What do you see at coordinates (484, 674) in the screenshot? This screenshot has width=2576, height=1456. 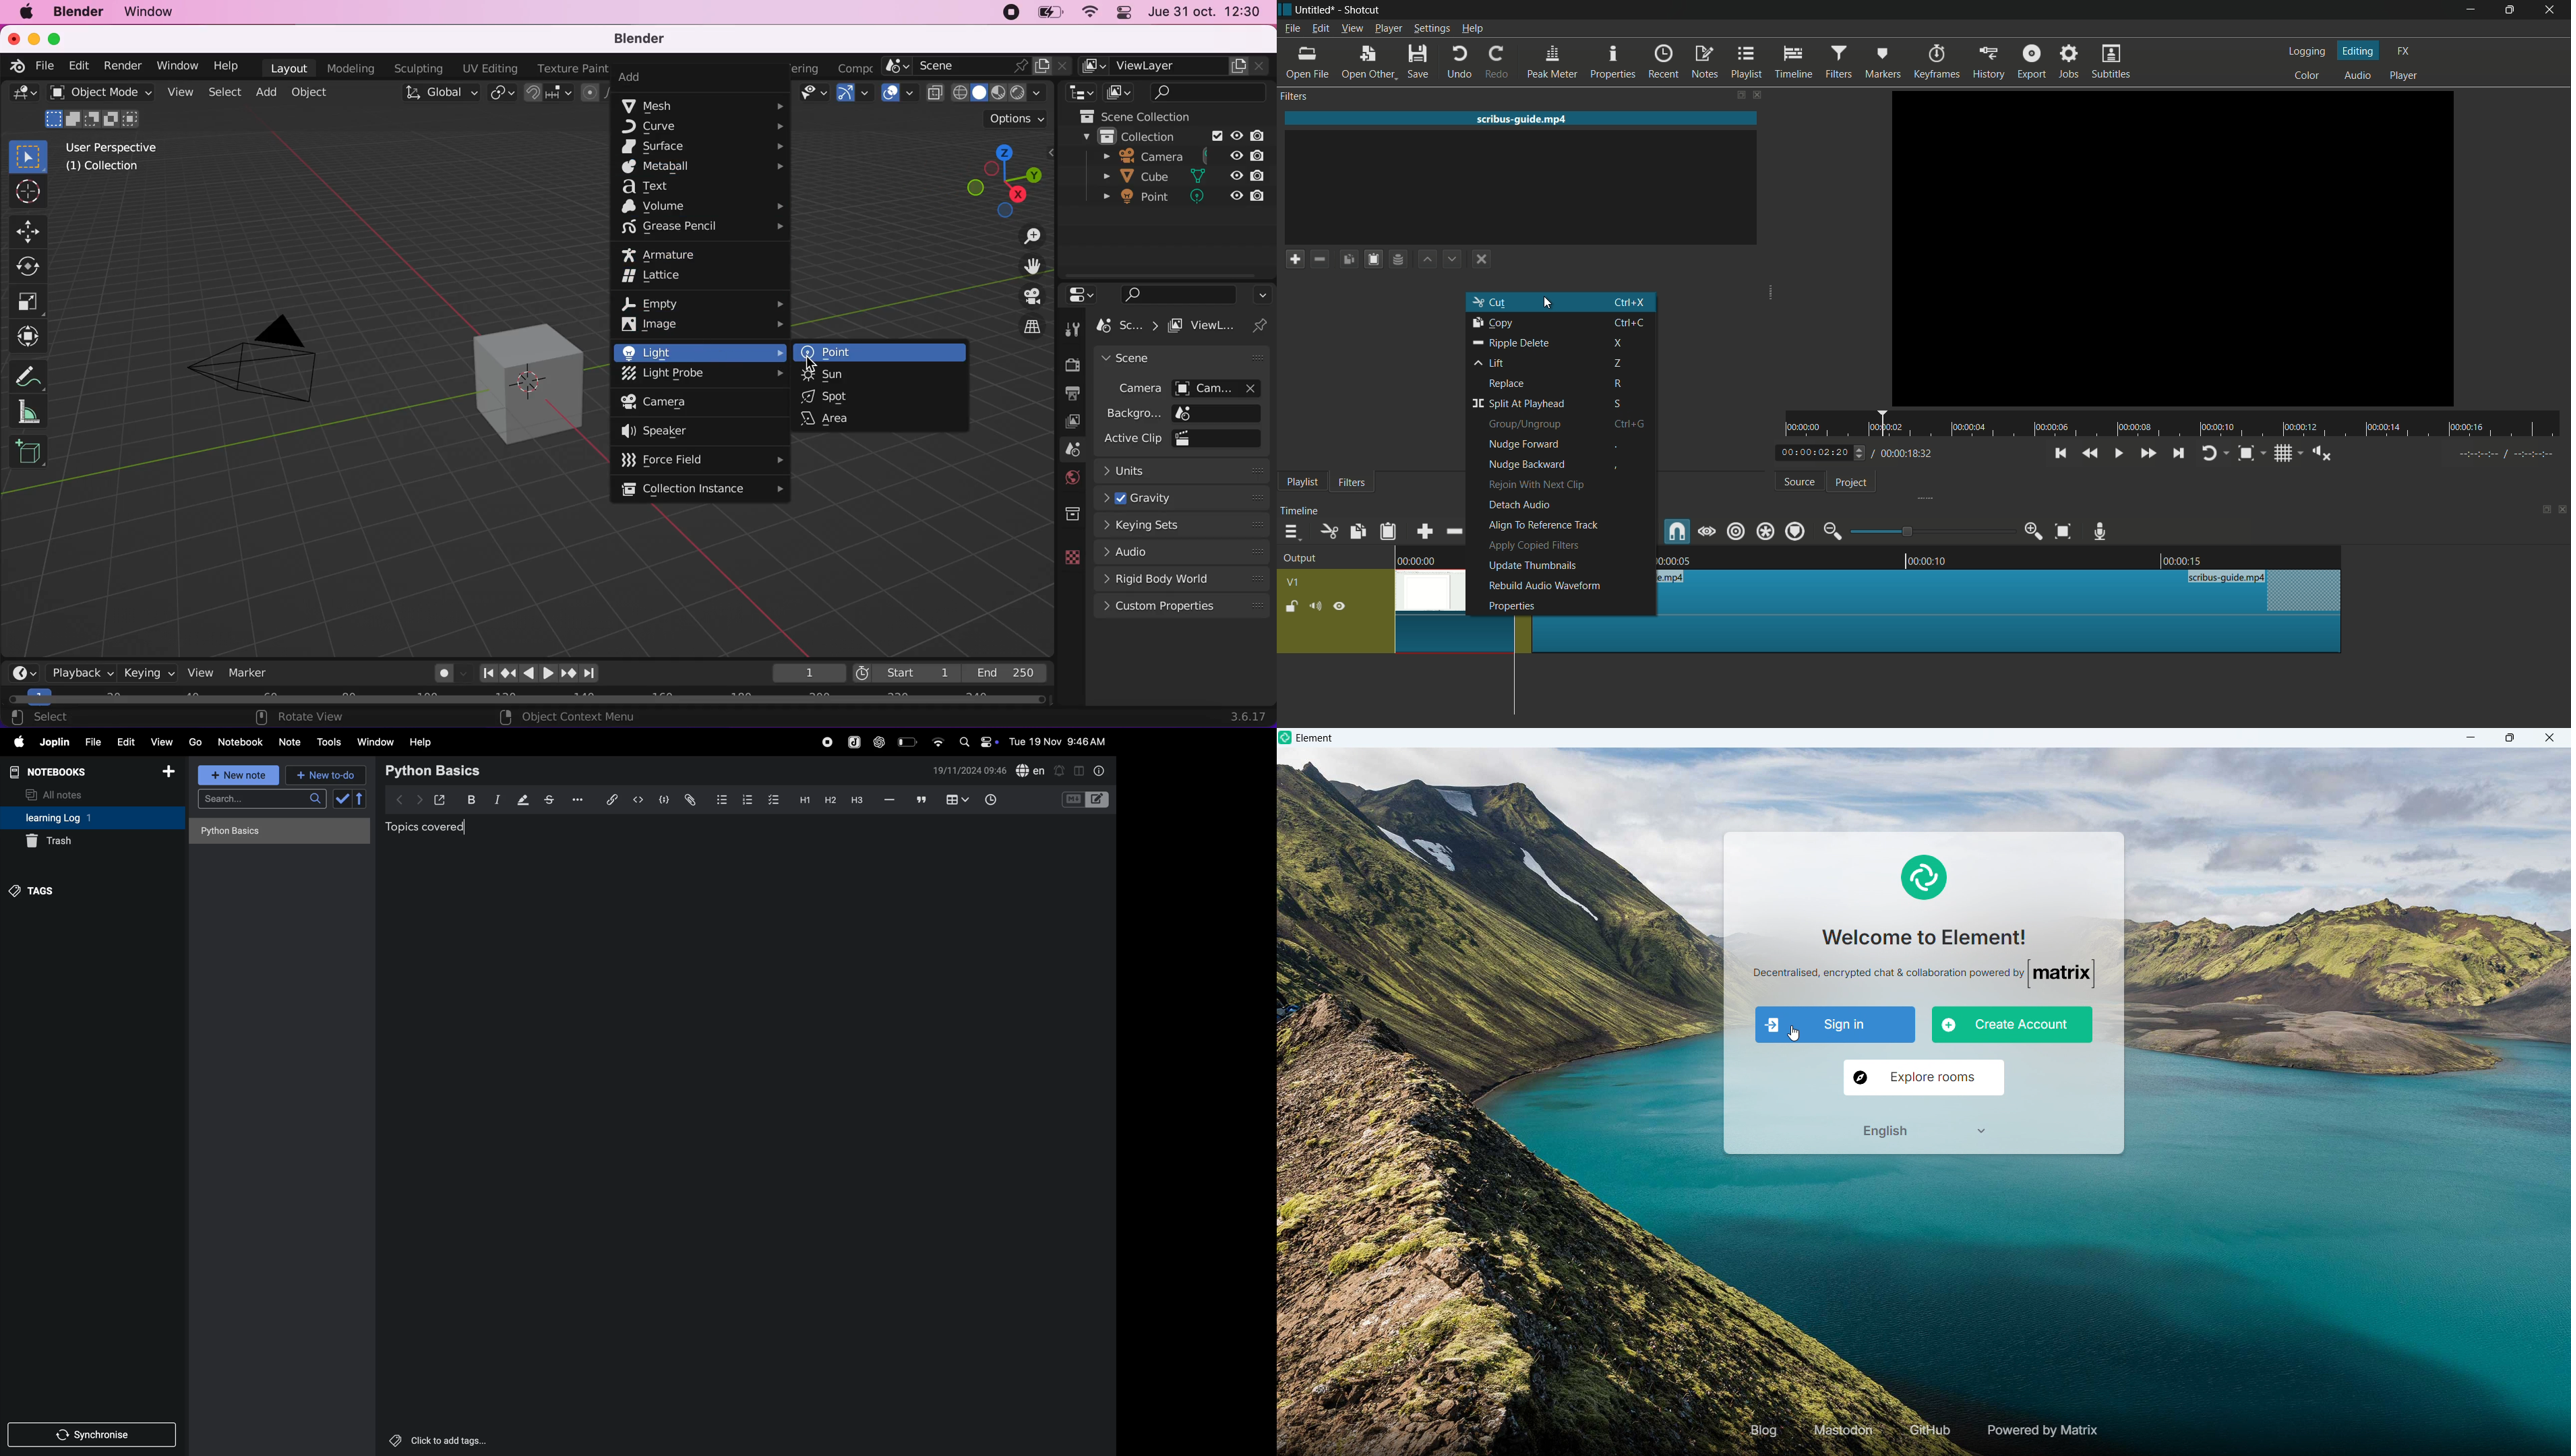 I see `Jump to startpoint` at bounding box center [484, 674].